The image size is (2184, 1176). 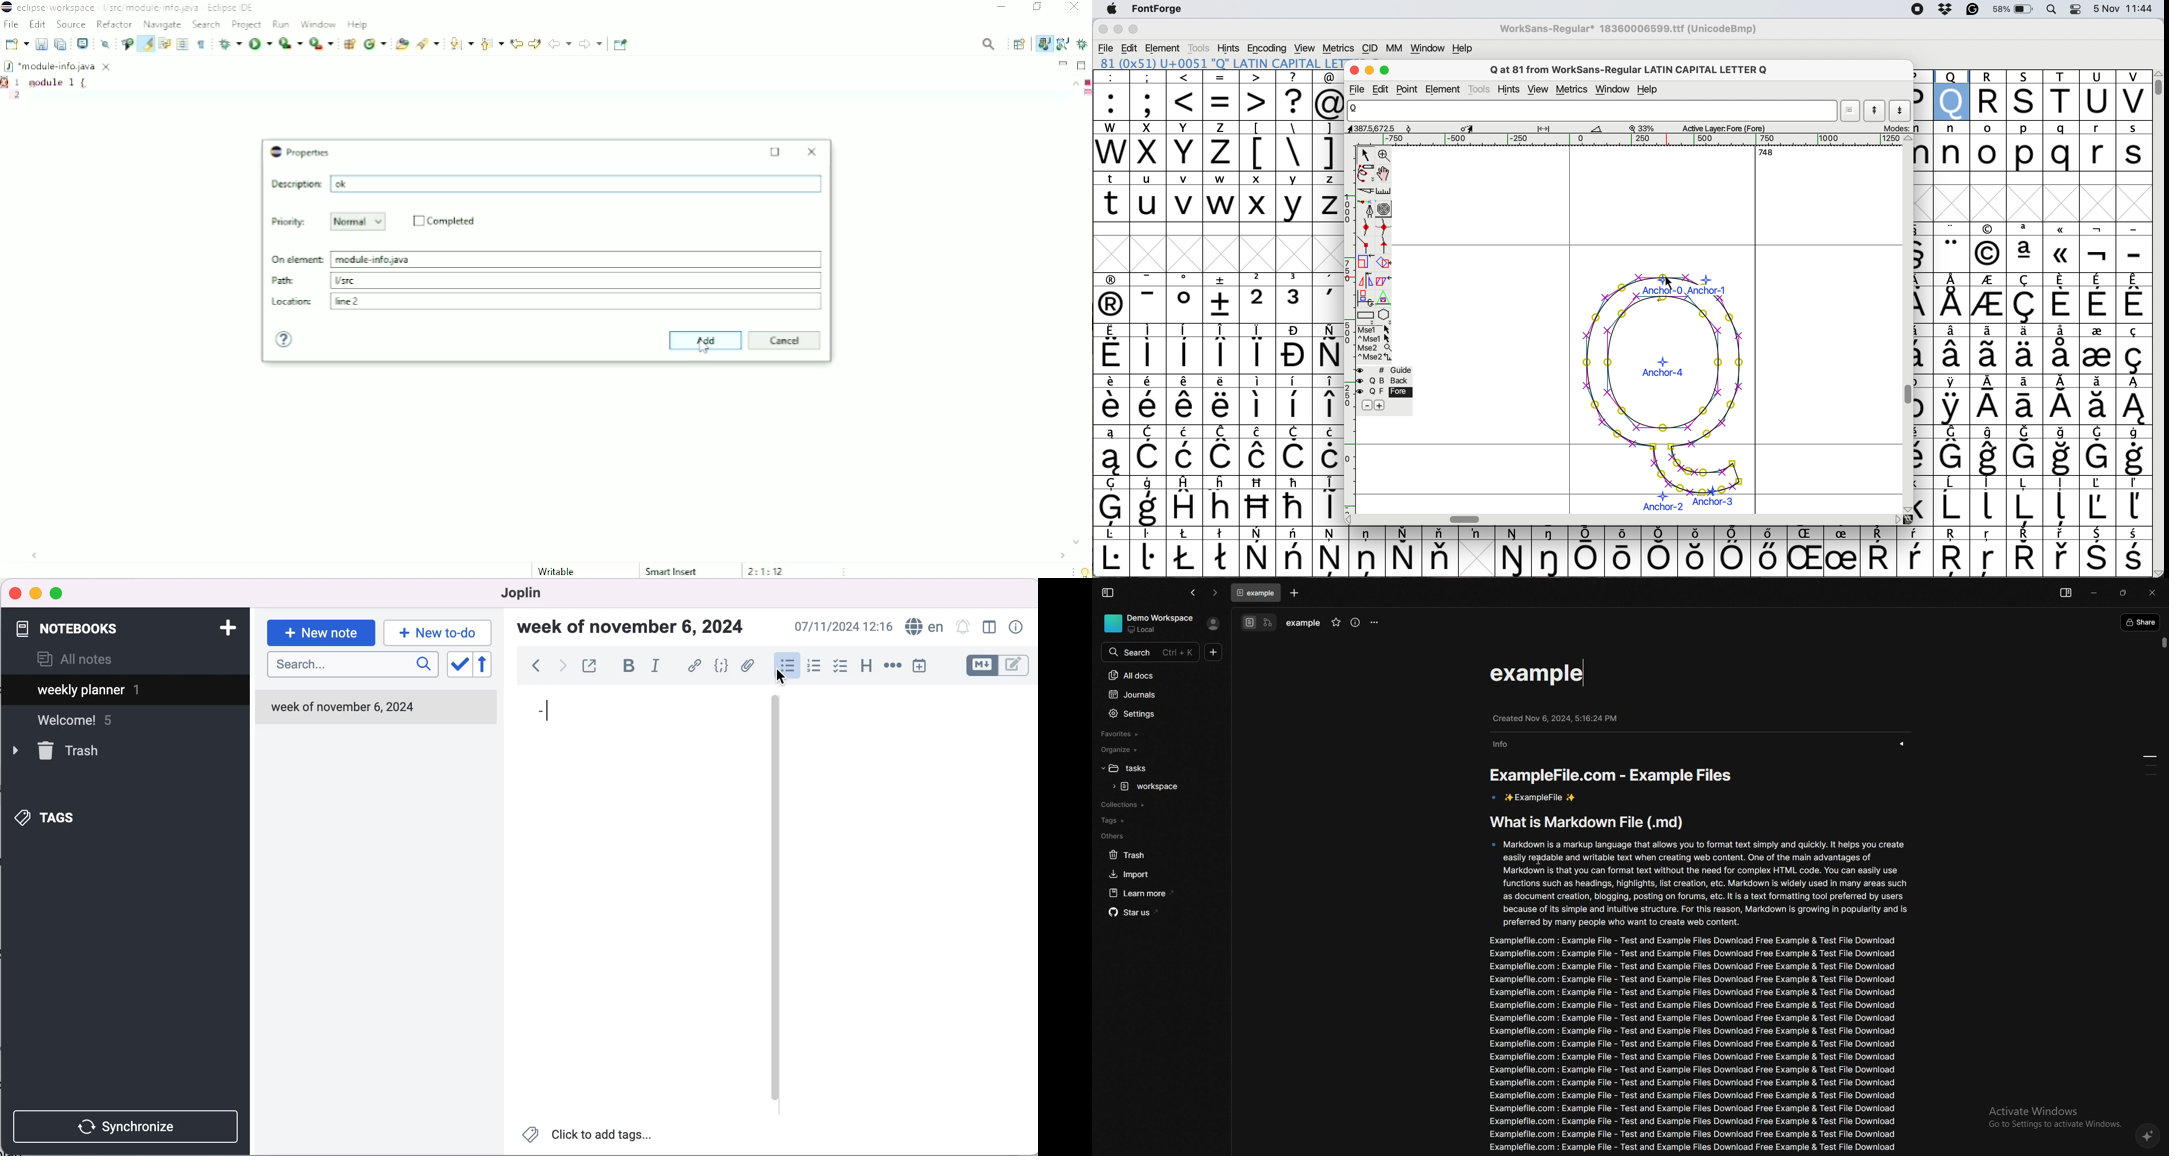 I want to click on code, so click(x=722, y=667).